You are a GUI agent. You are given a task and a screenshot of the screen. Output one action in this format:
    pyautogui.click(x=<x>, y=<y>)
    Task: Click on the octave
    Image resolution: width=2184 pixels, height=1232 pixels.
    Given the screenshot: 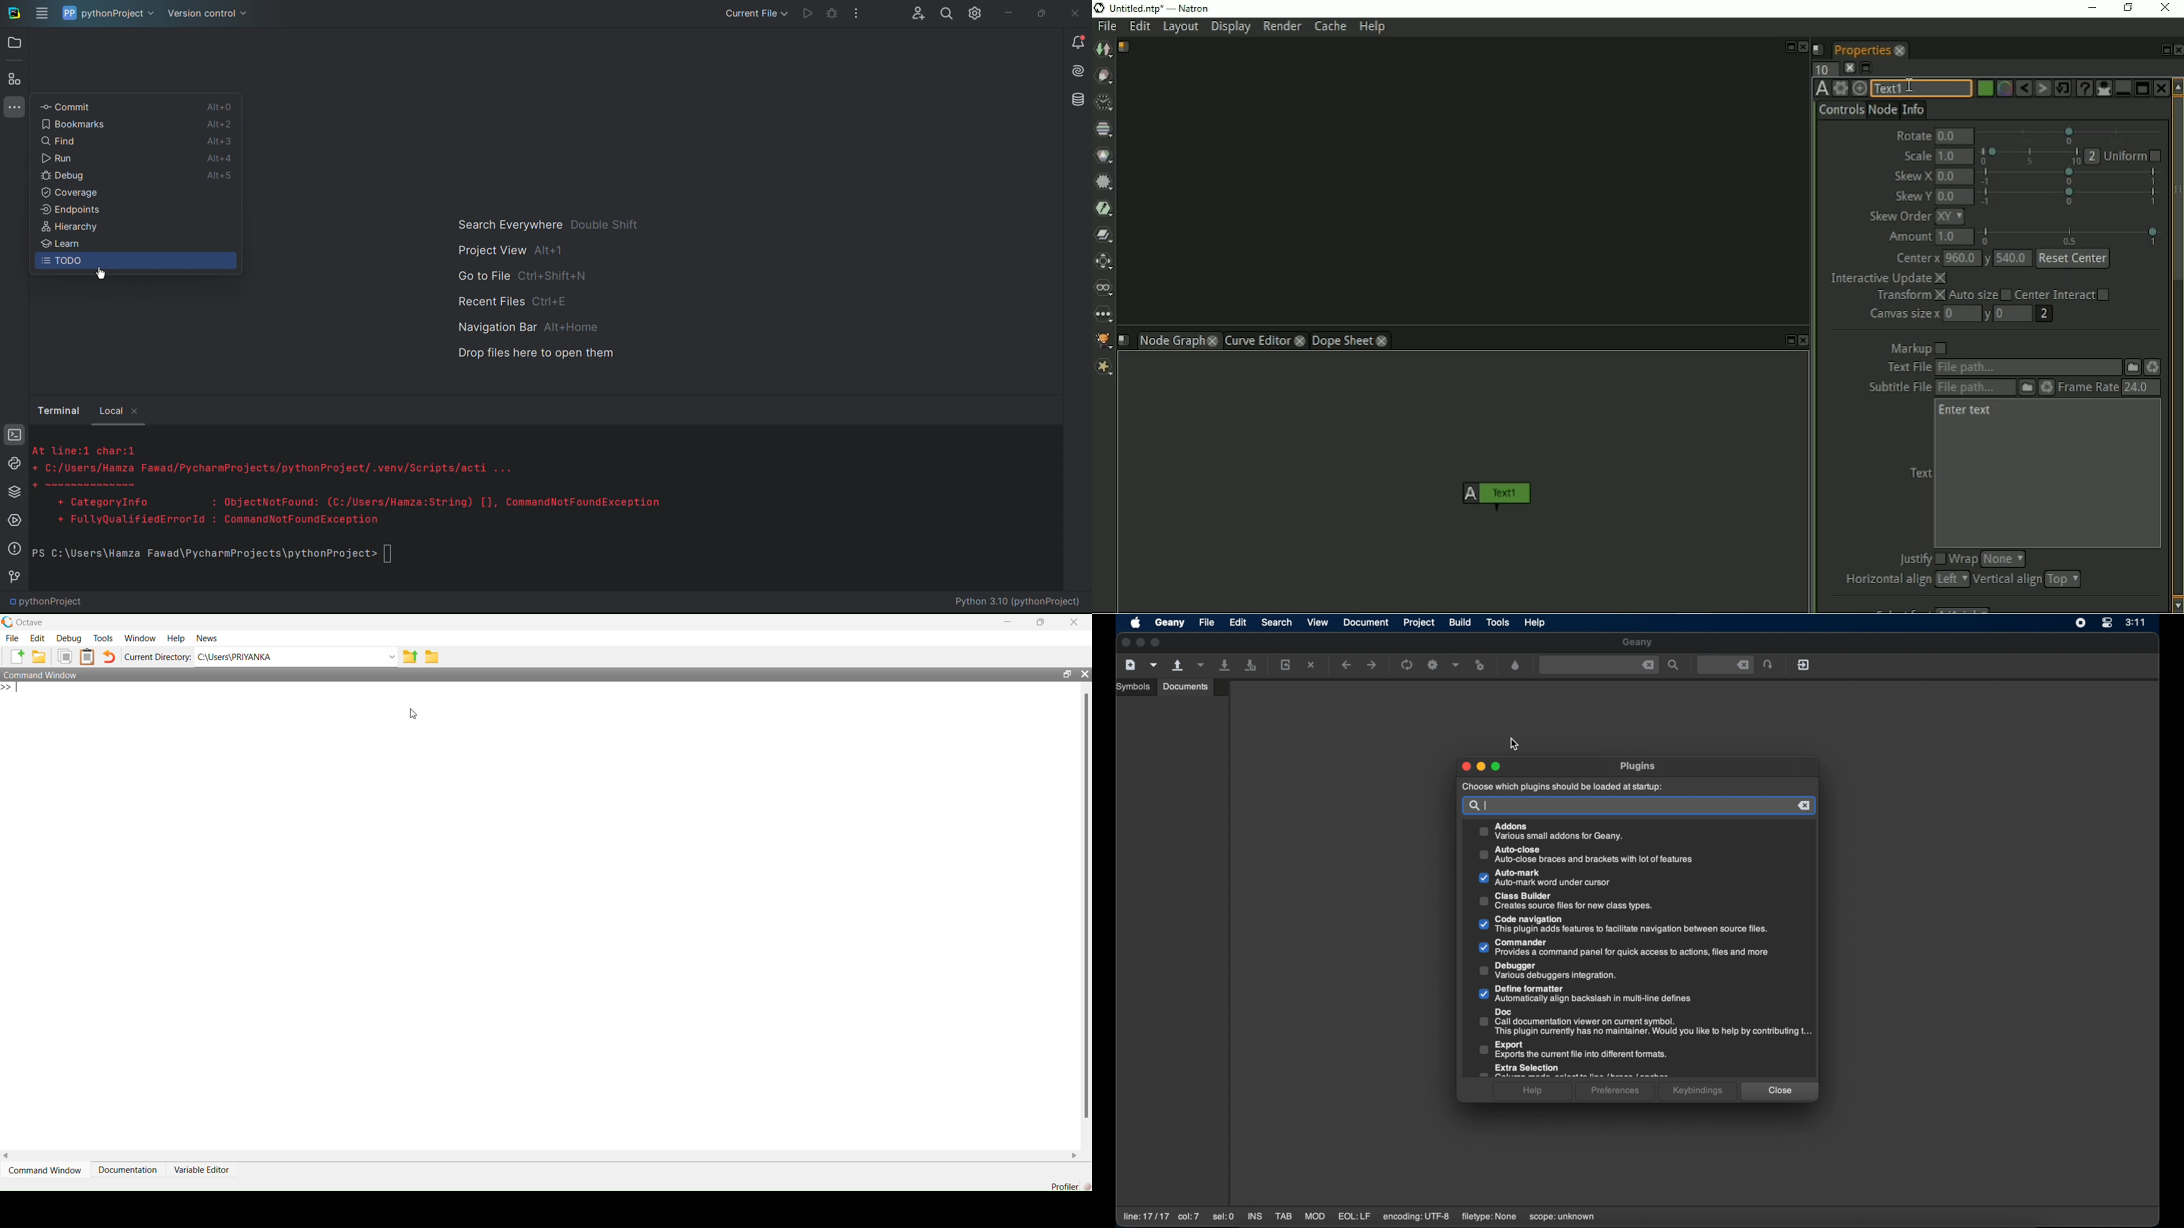 What is the action you would take?
    pyautogui.click(x=31, y=623)
    